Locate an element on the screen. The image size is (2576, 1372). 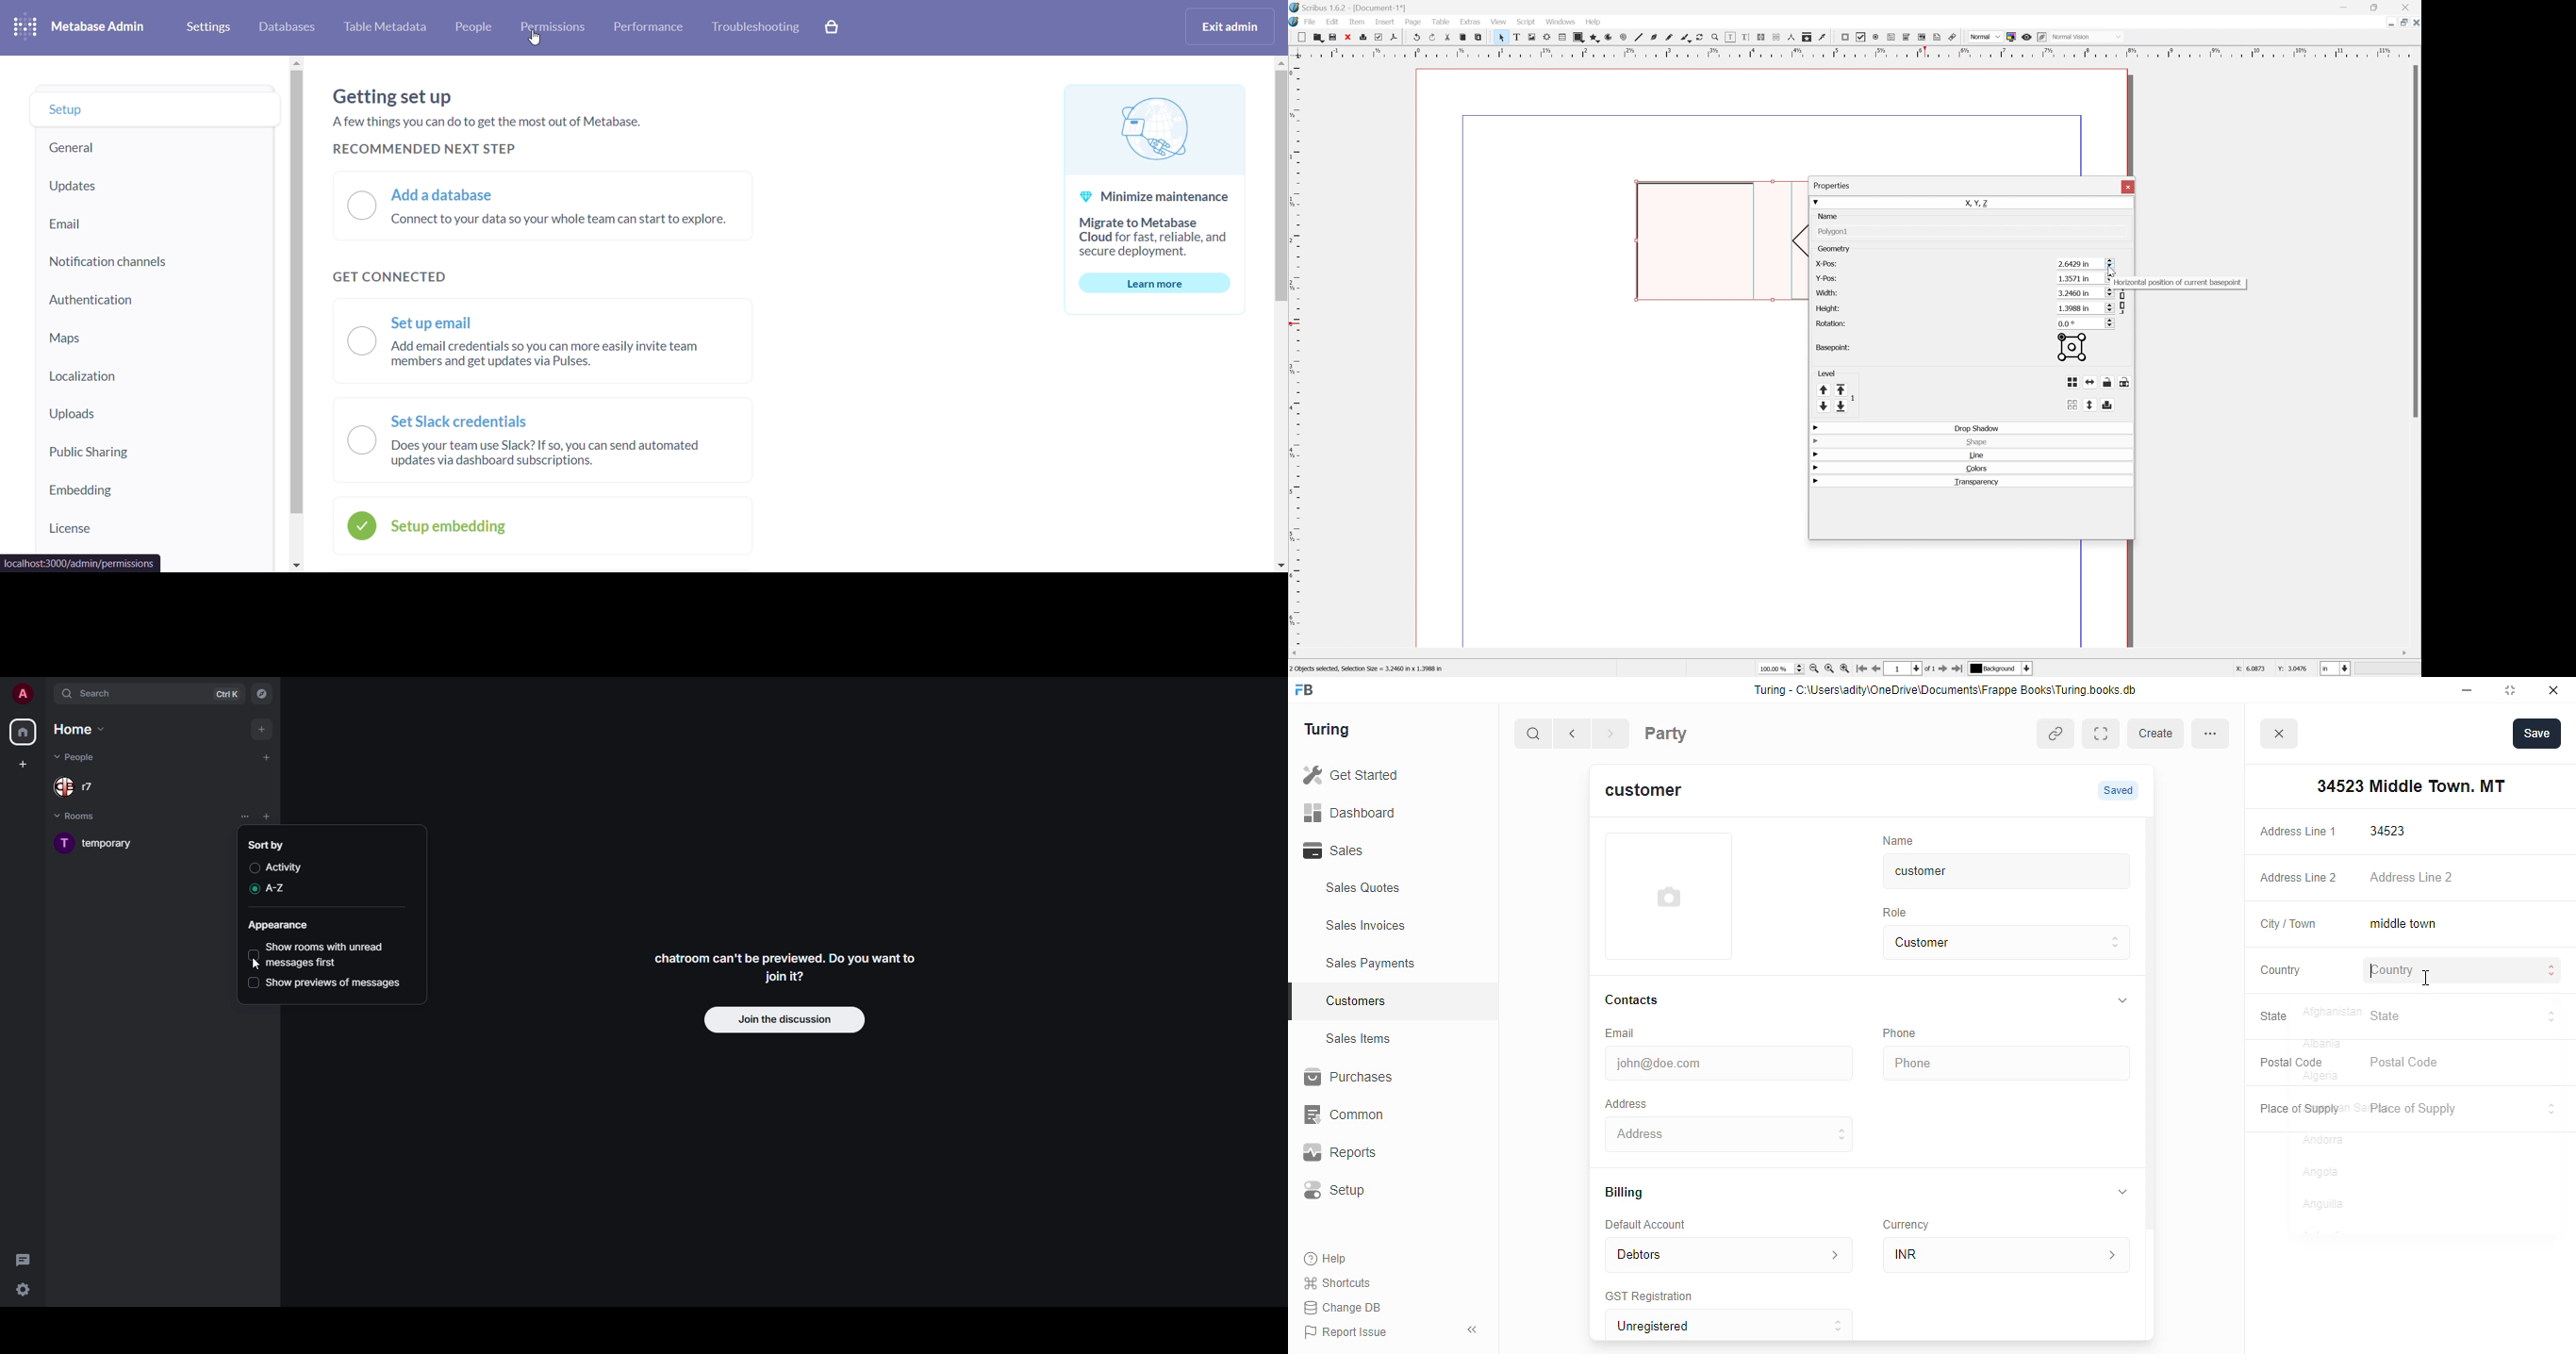
polygon is located at coordinates (1591, 37).